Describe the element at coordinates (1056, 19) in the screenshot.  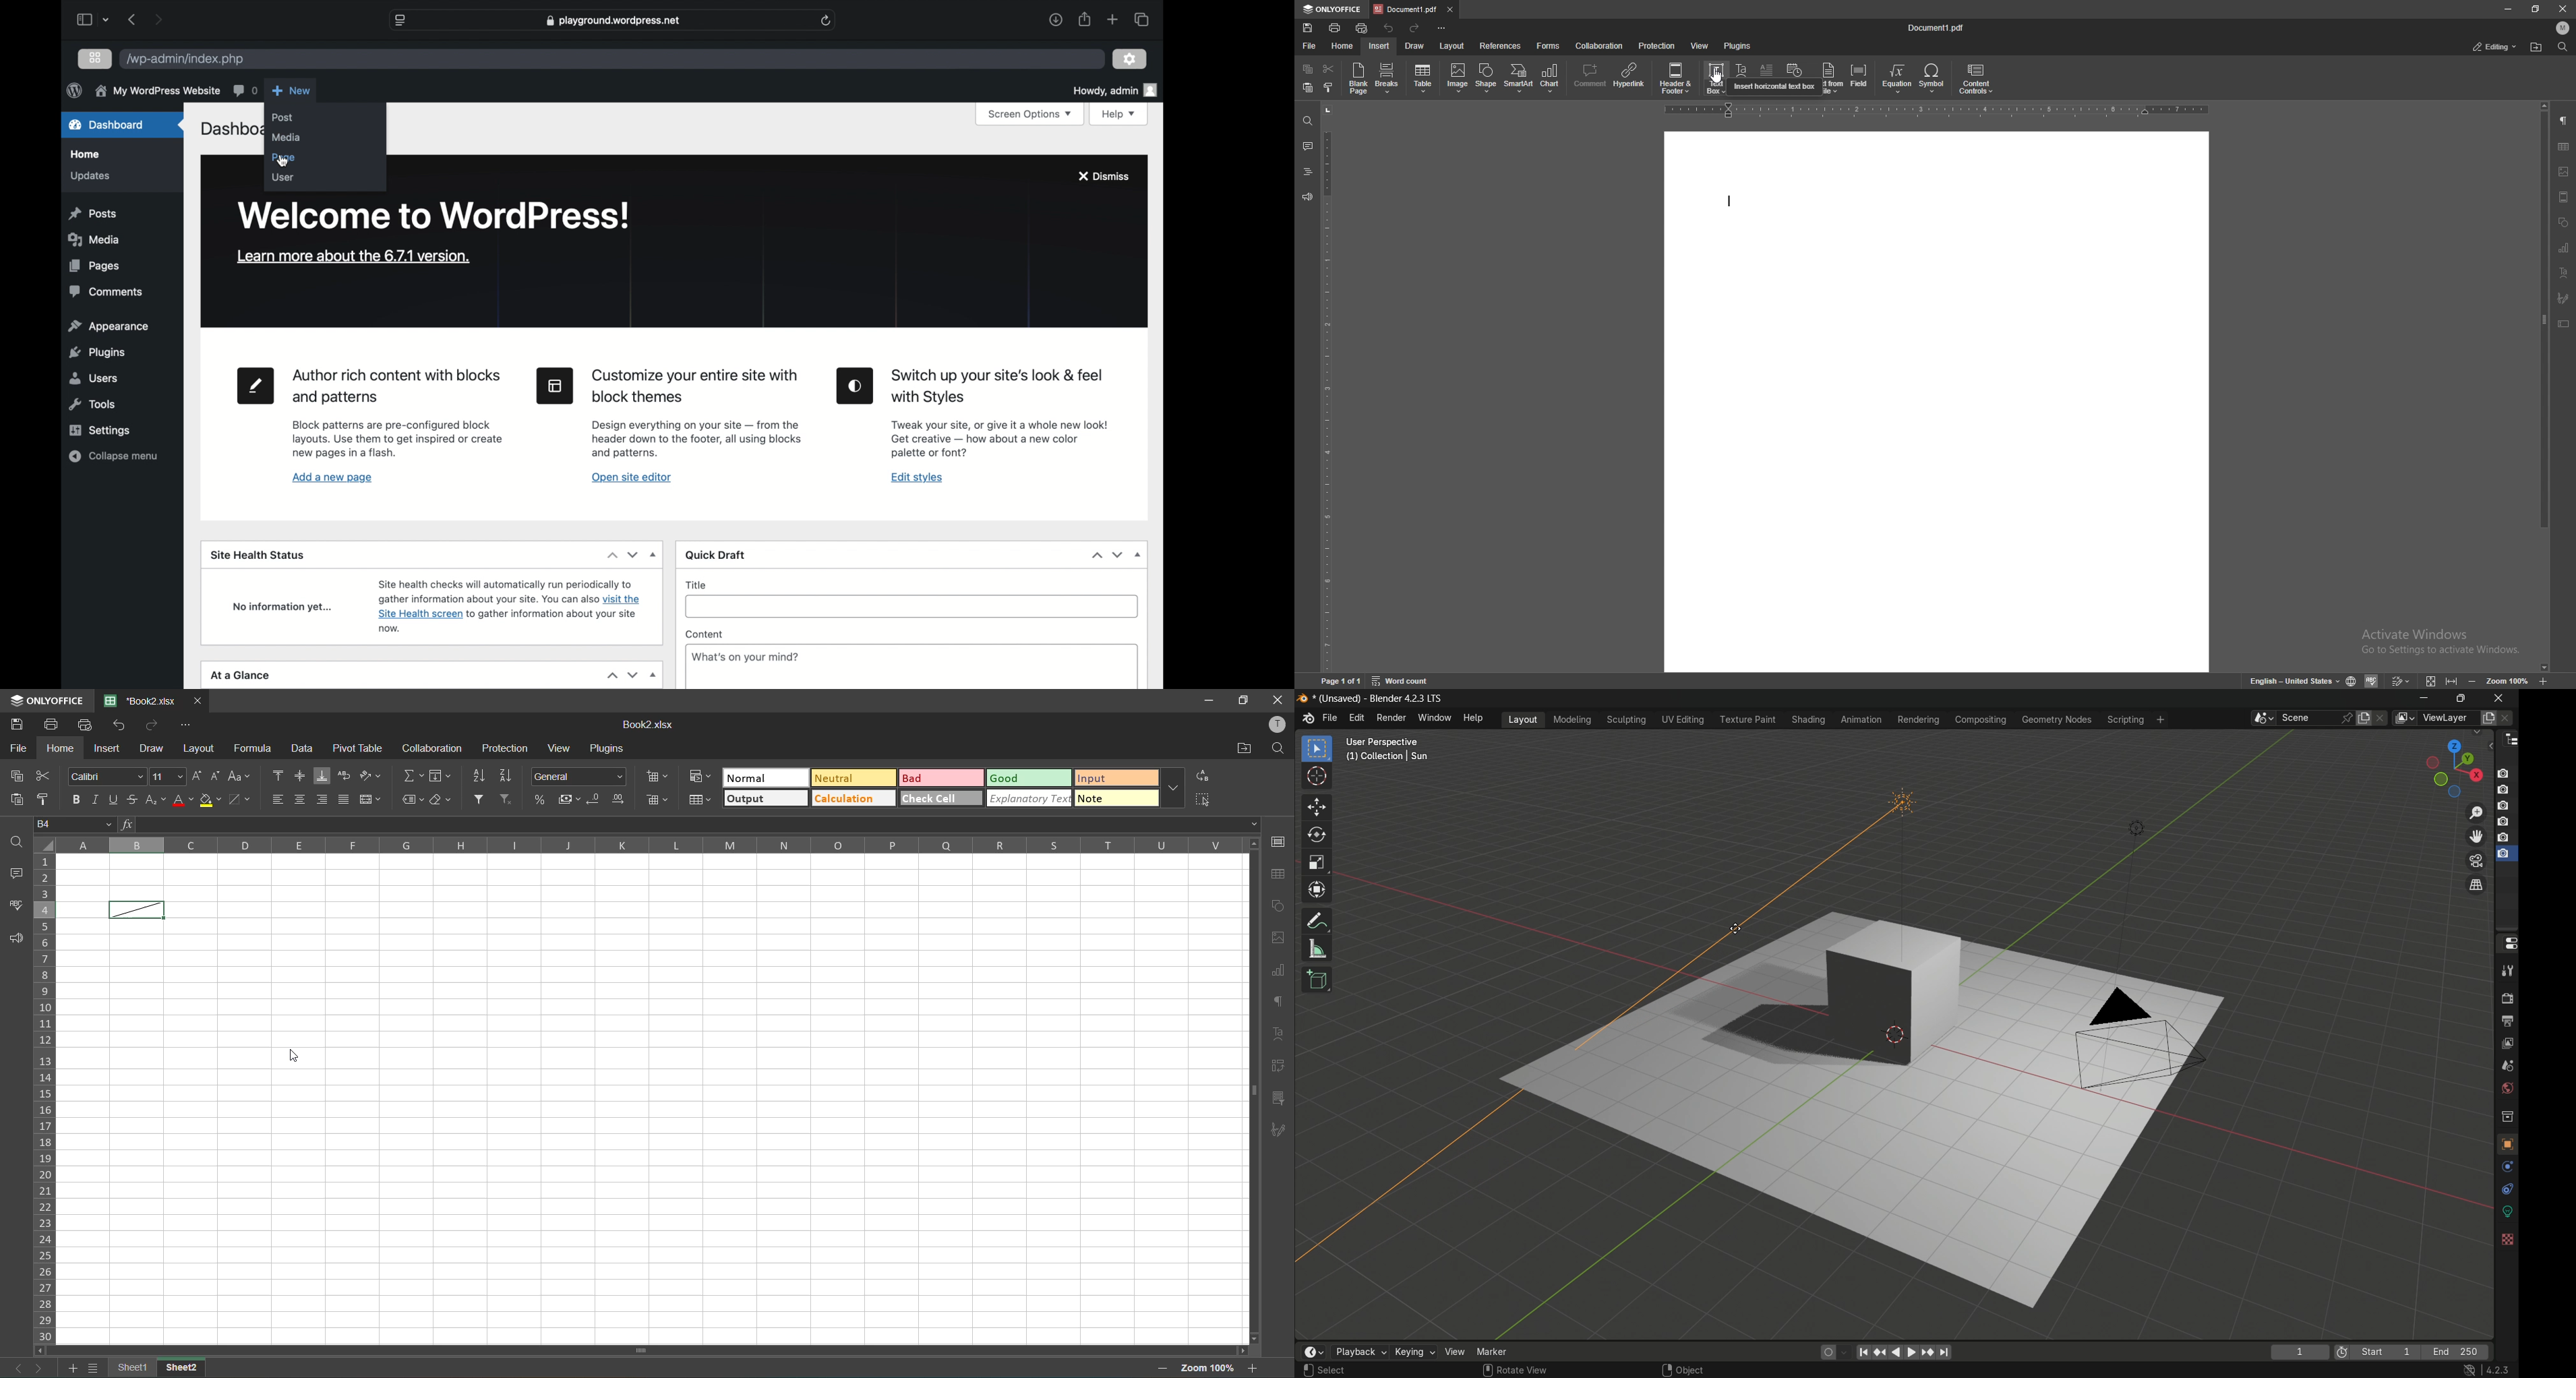
I see `downloads` at that location.